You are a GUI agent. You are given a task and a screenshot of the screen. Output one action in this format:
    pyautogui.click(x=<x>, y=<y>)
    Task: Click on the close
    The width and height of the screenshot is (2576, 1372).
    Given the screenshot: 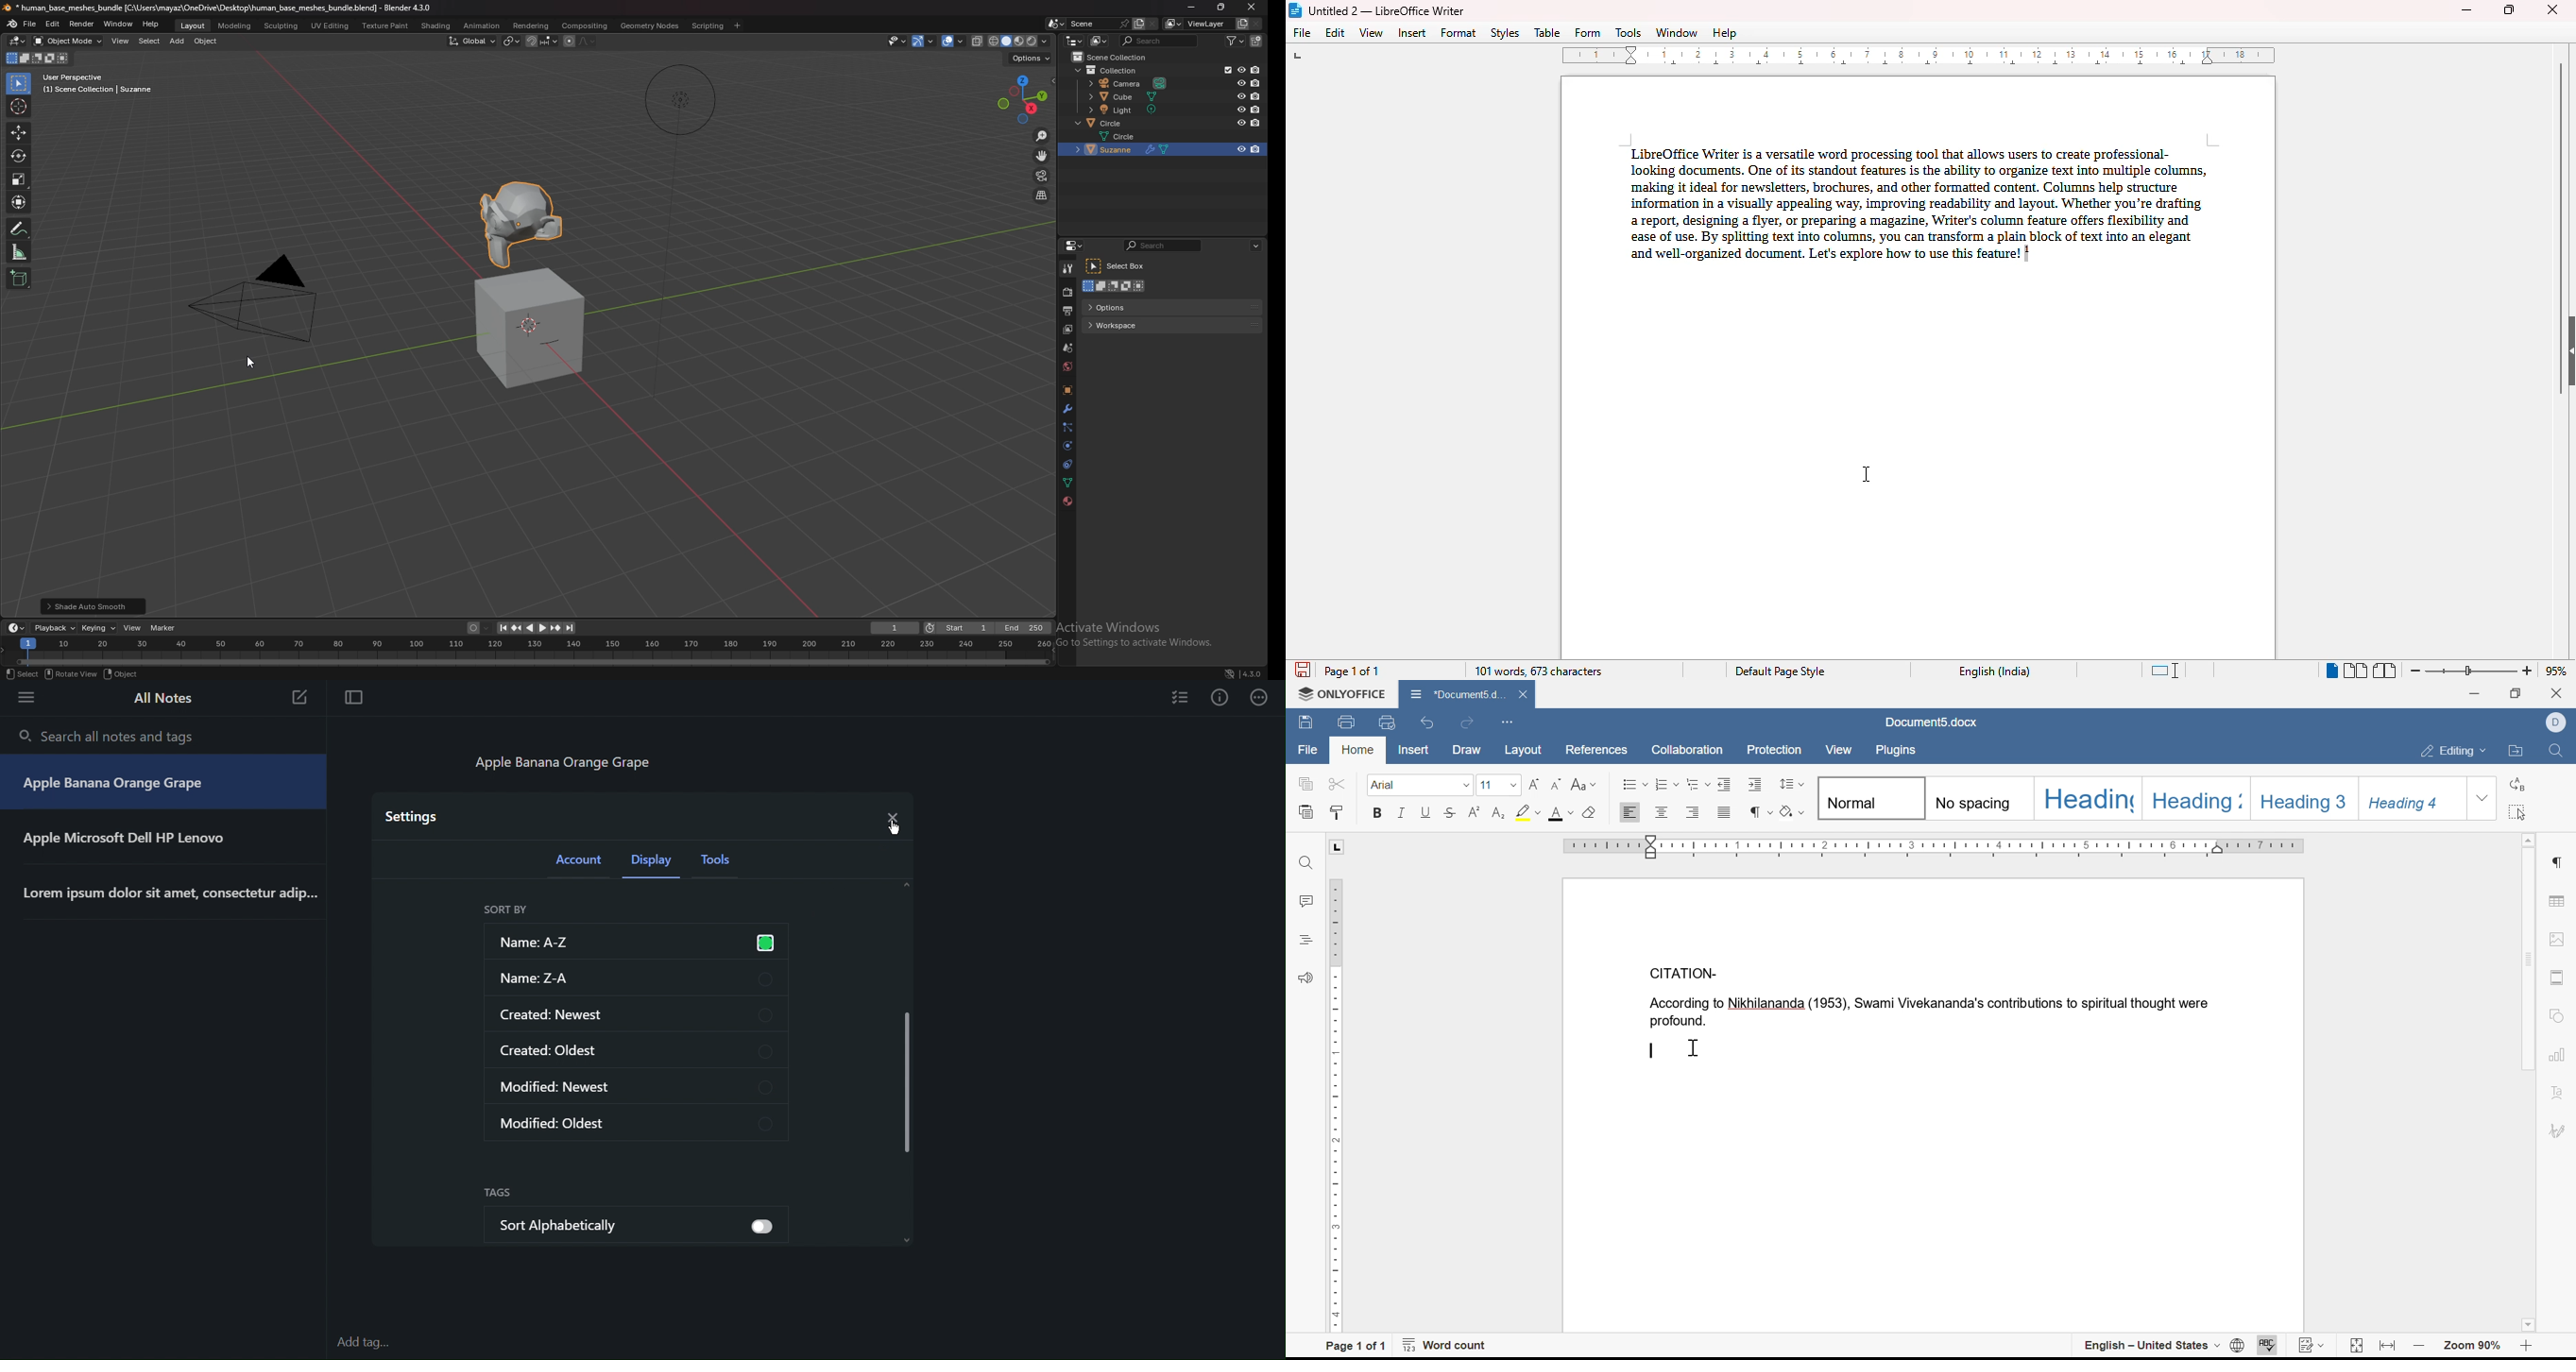 What is the action you would take?
    pyautogui.click(x=2554, y=8)
    